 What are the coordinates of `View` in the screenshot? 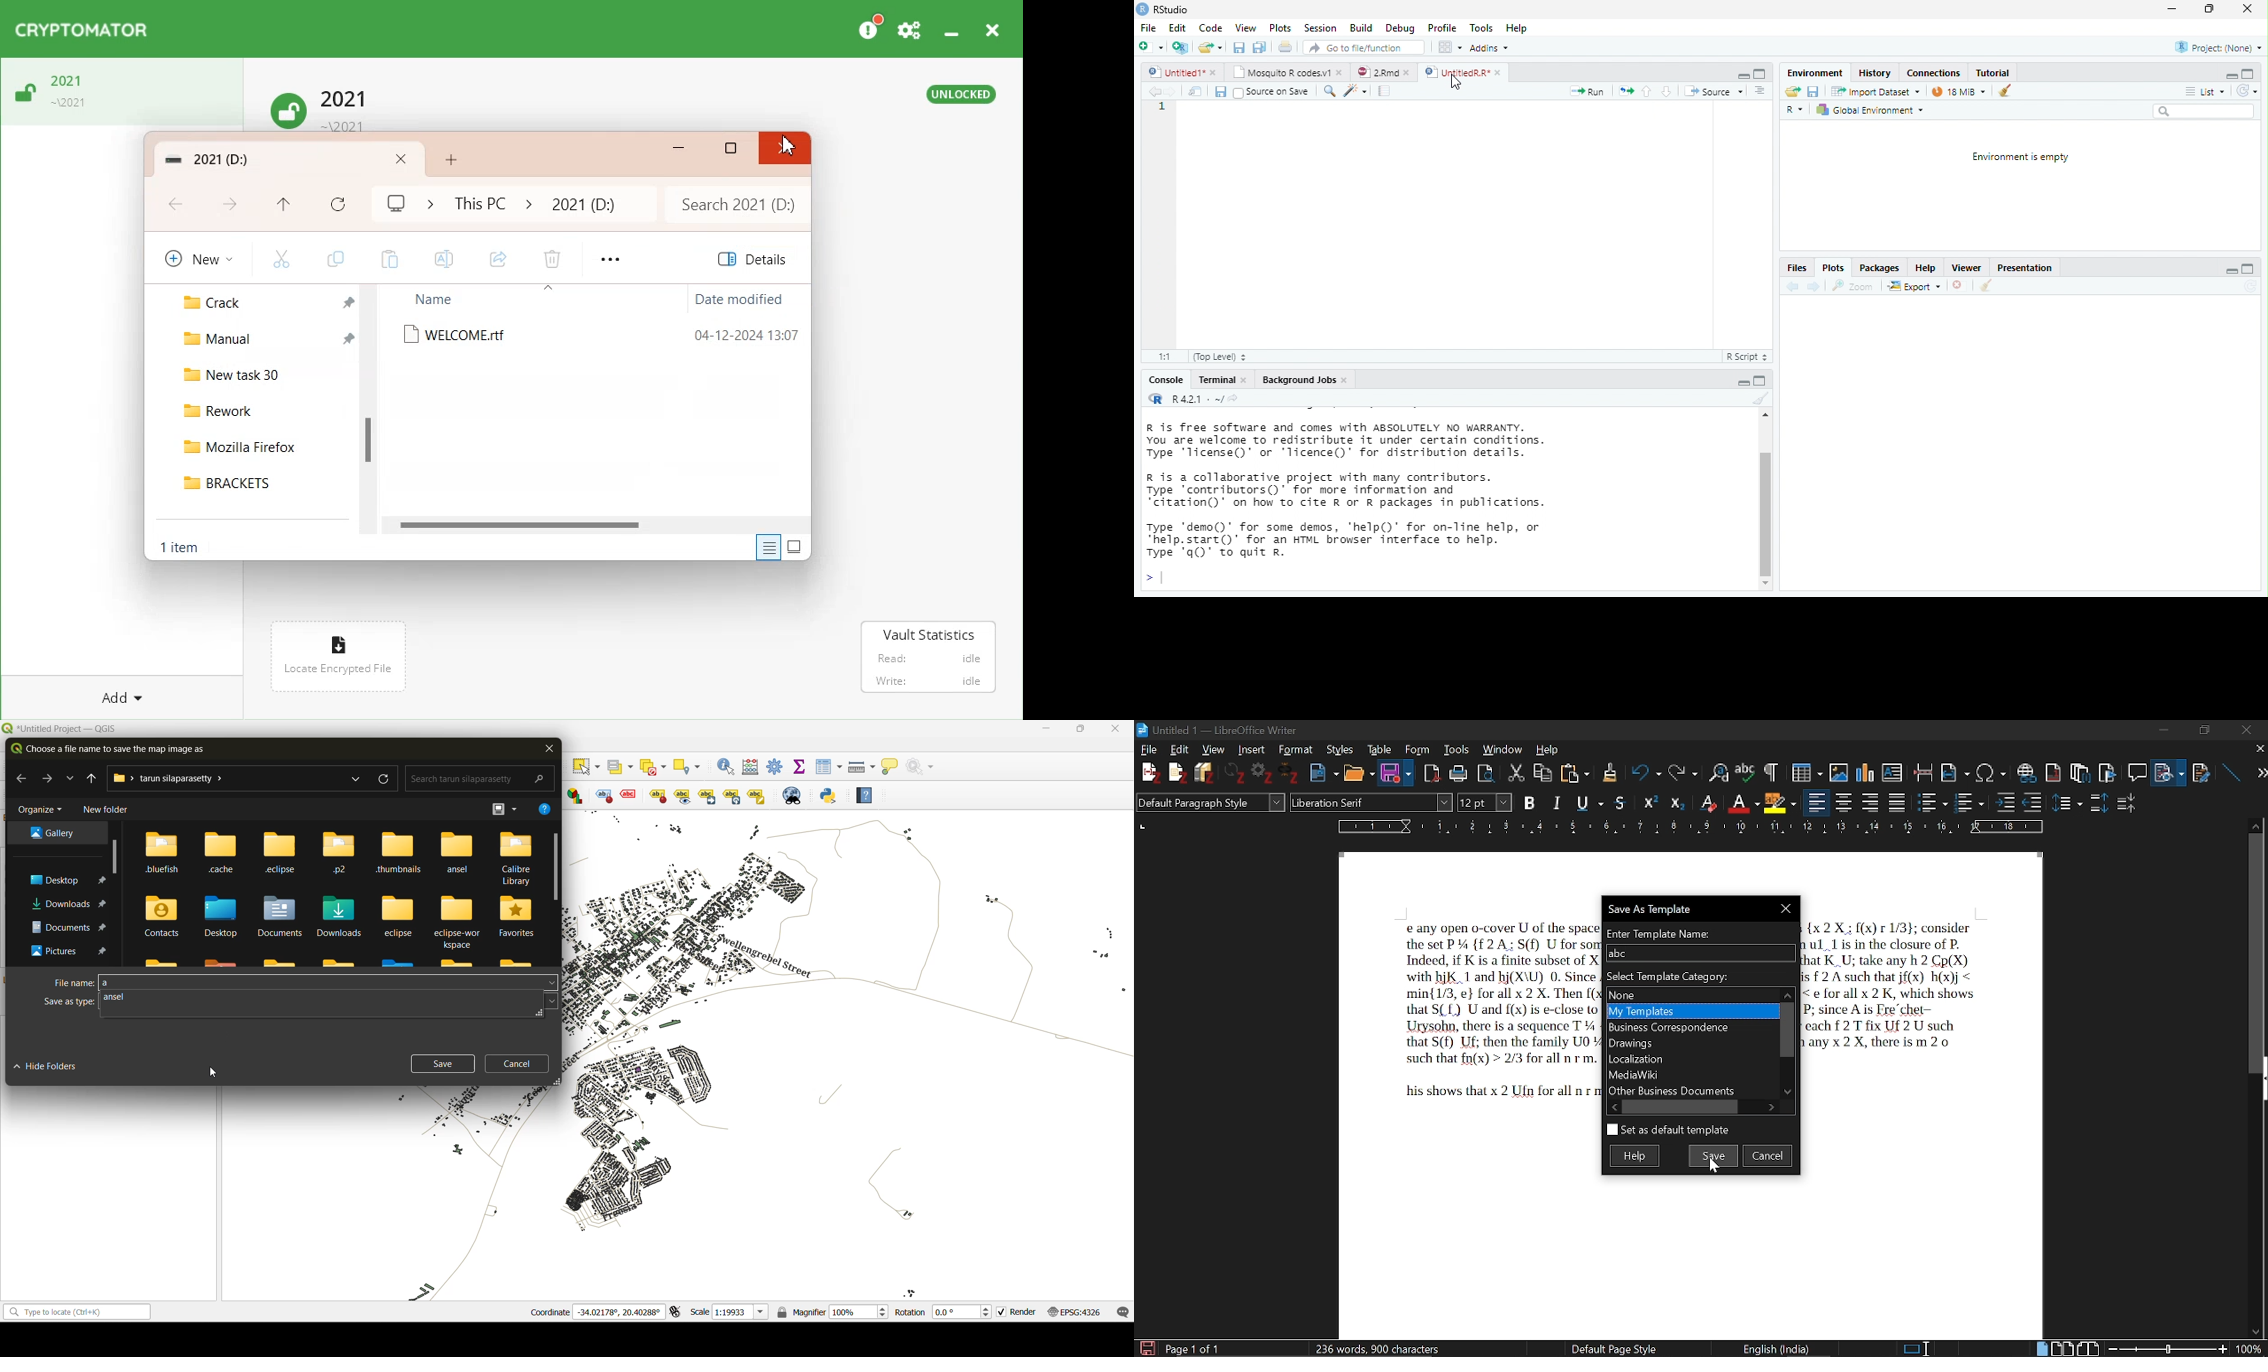 It's located at (1244, 27).